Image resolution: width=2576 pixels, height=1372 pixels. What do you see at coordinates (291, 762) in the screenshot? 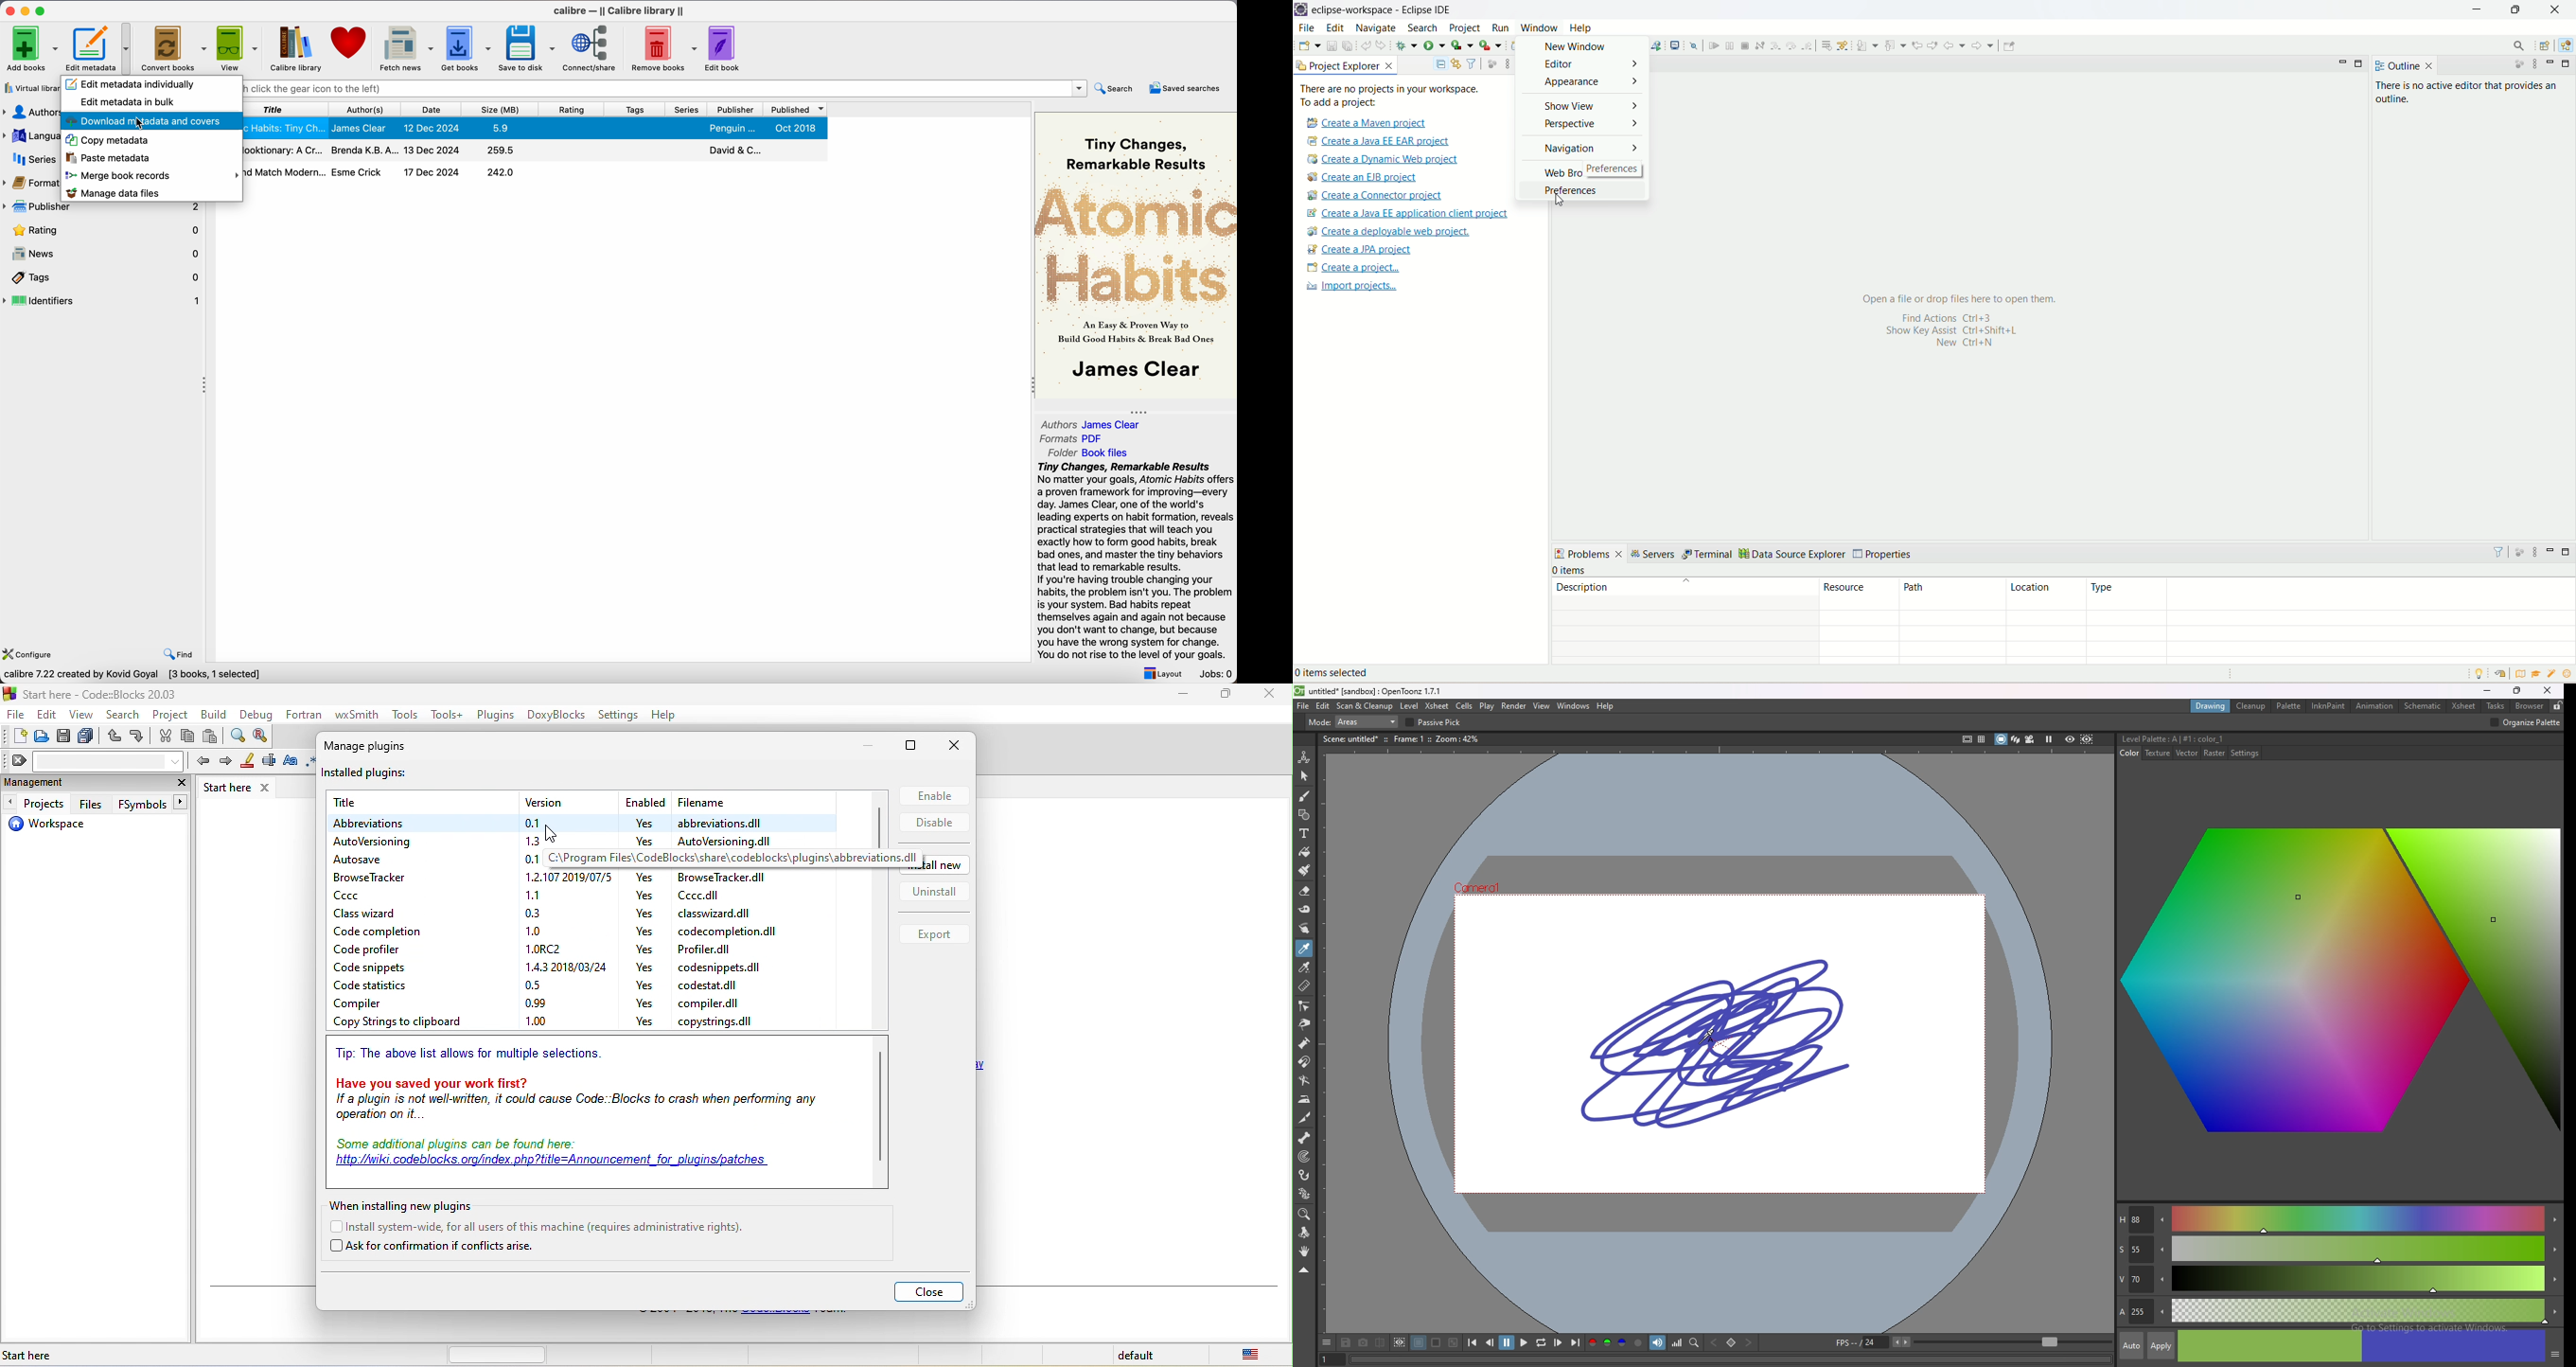
I see `match case` at bounding box center [291, 762].